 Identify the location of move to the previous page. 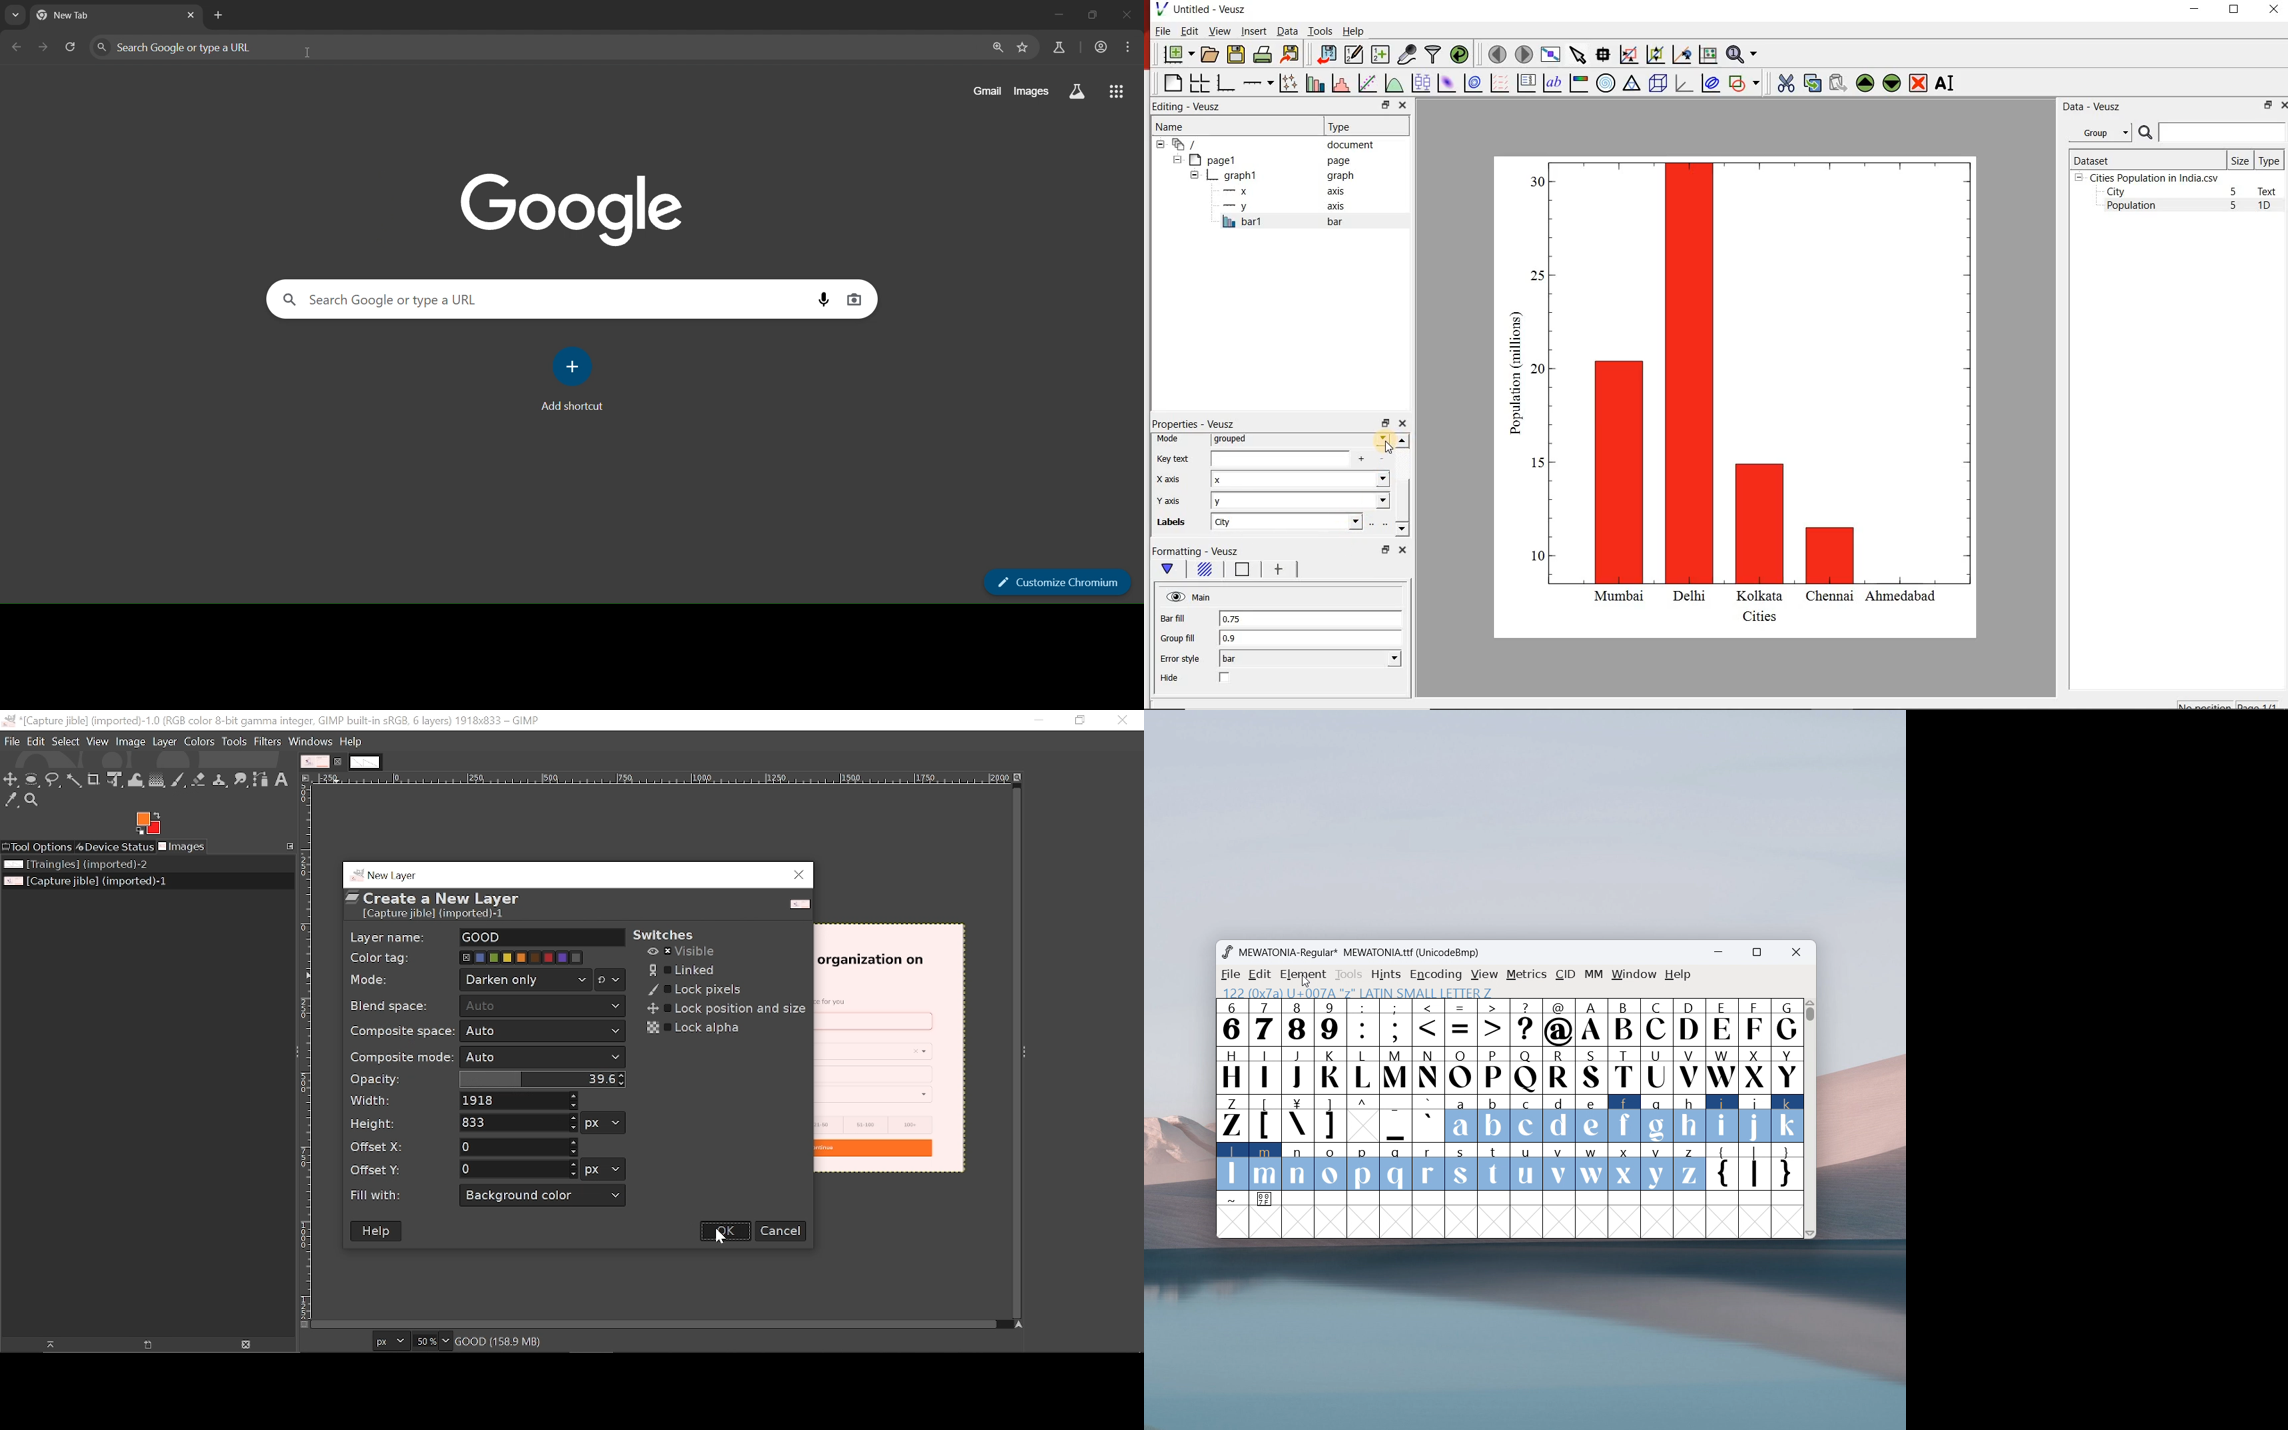
(1495, 53).